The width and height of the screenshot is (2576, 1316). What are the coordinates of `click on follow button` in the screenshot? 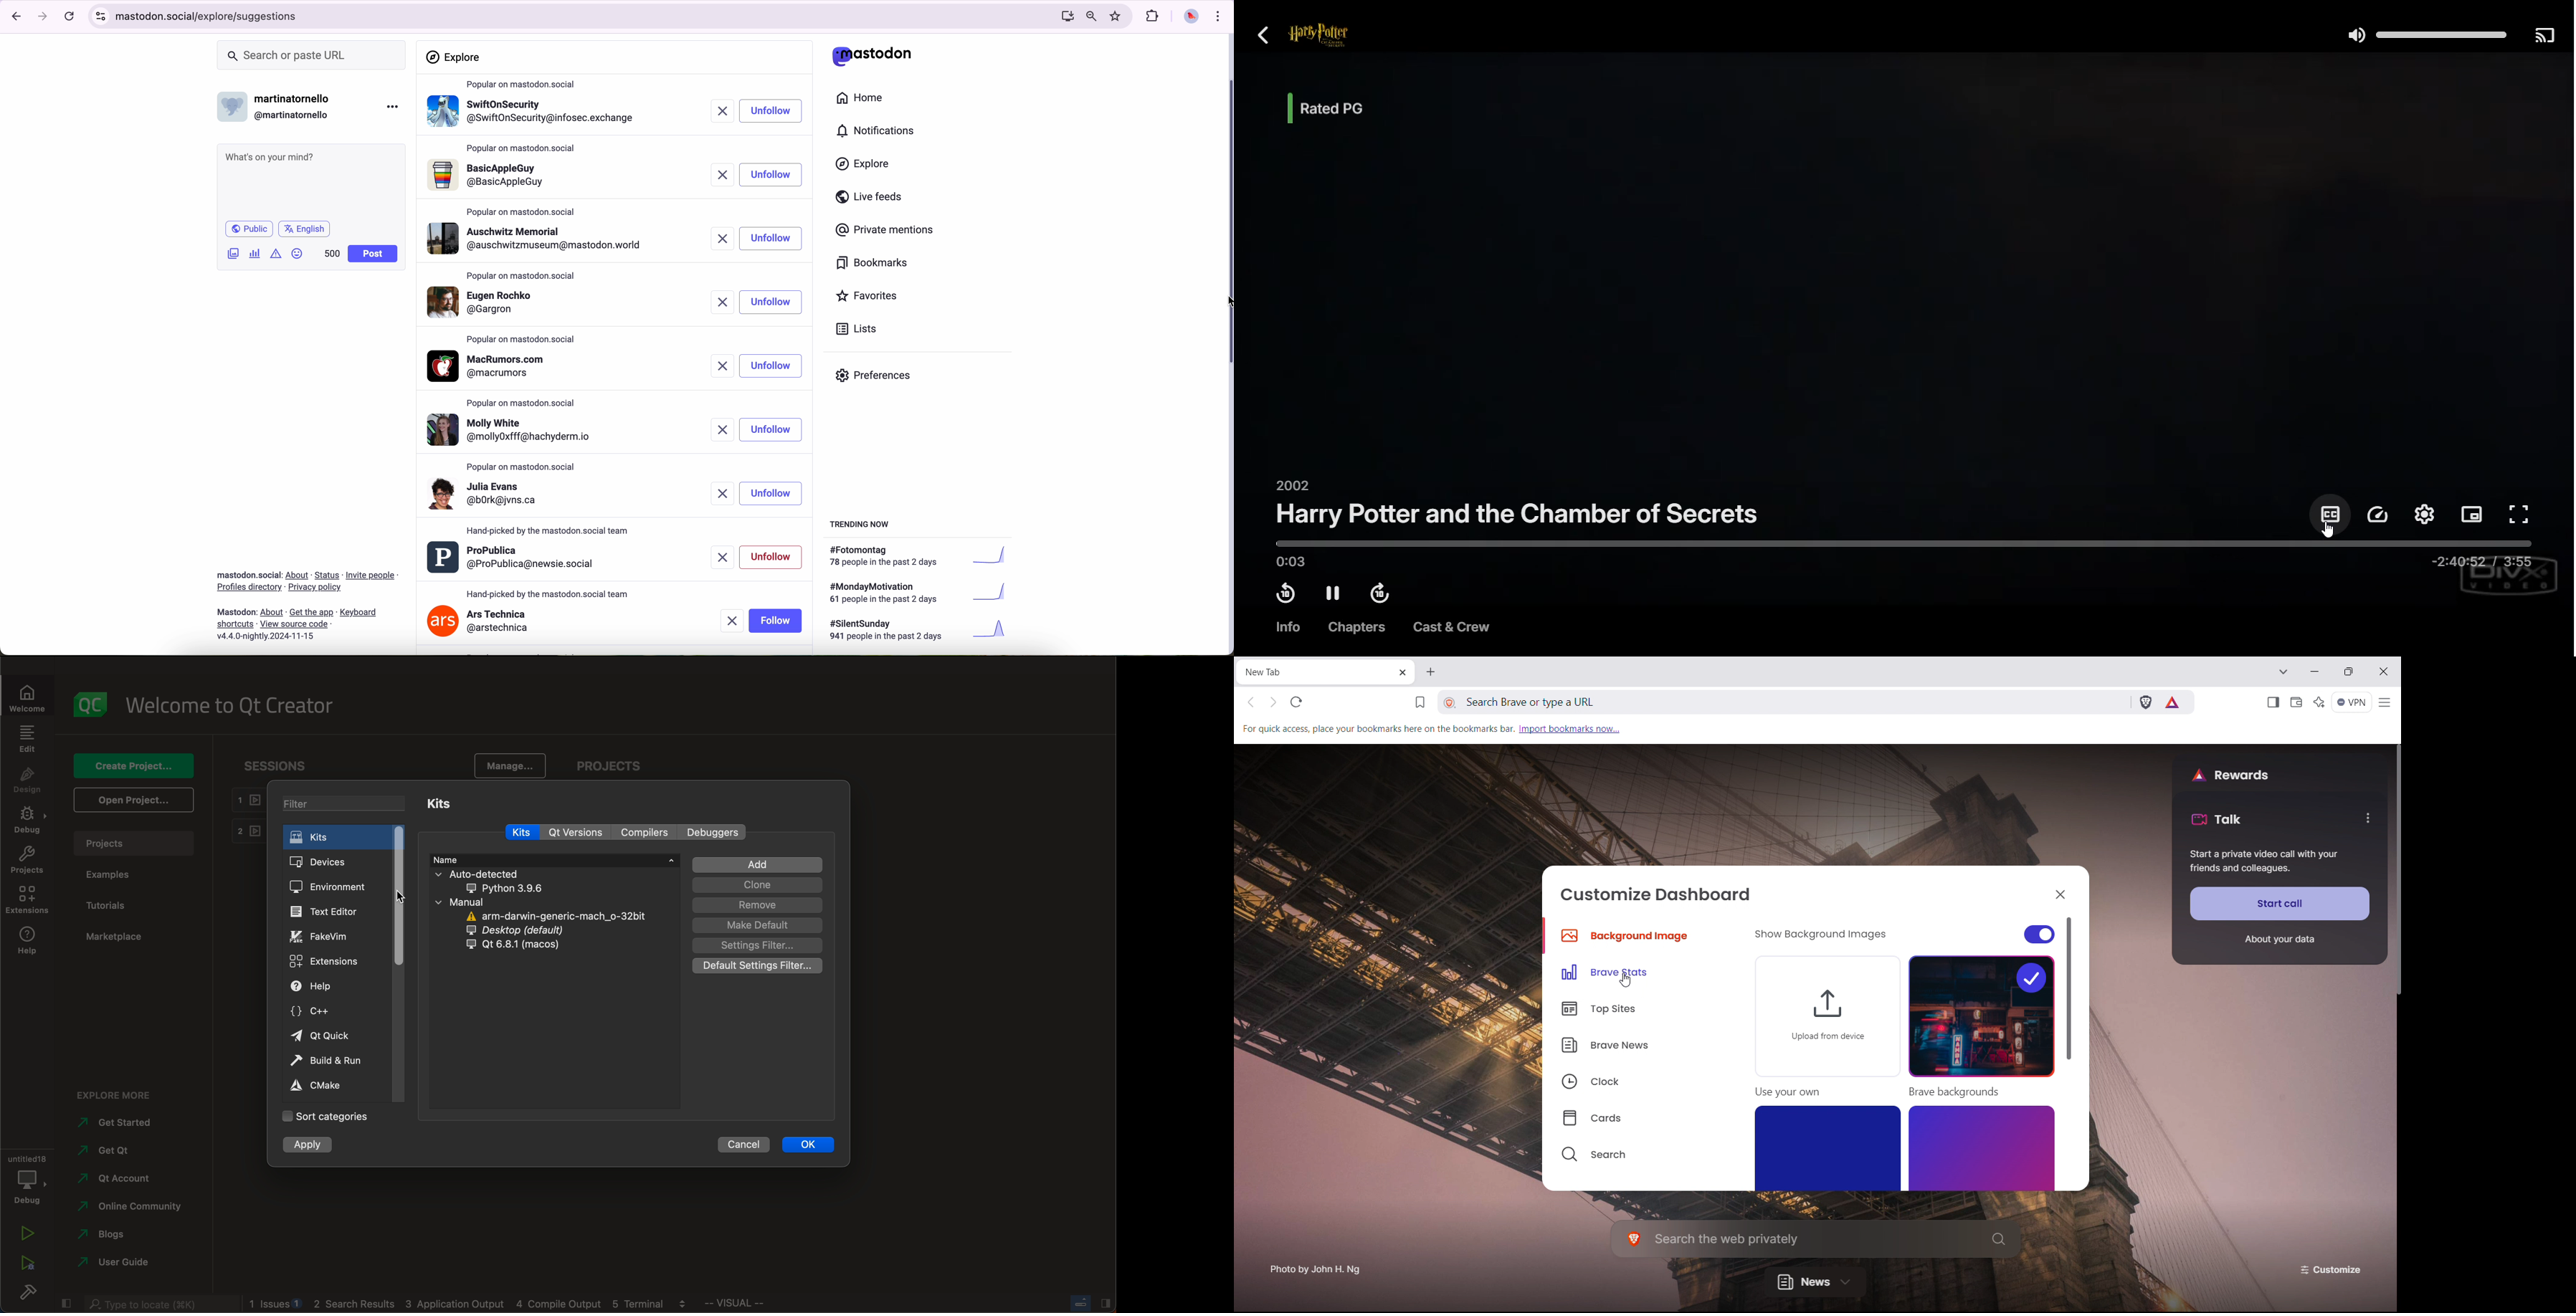 It's located at (771, 112).